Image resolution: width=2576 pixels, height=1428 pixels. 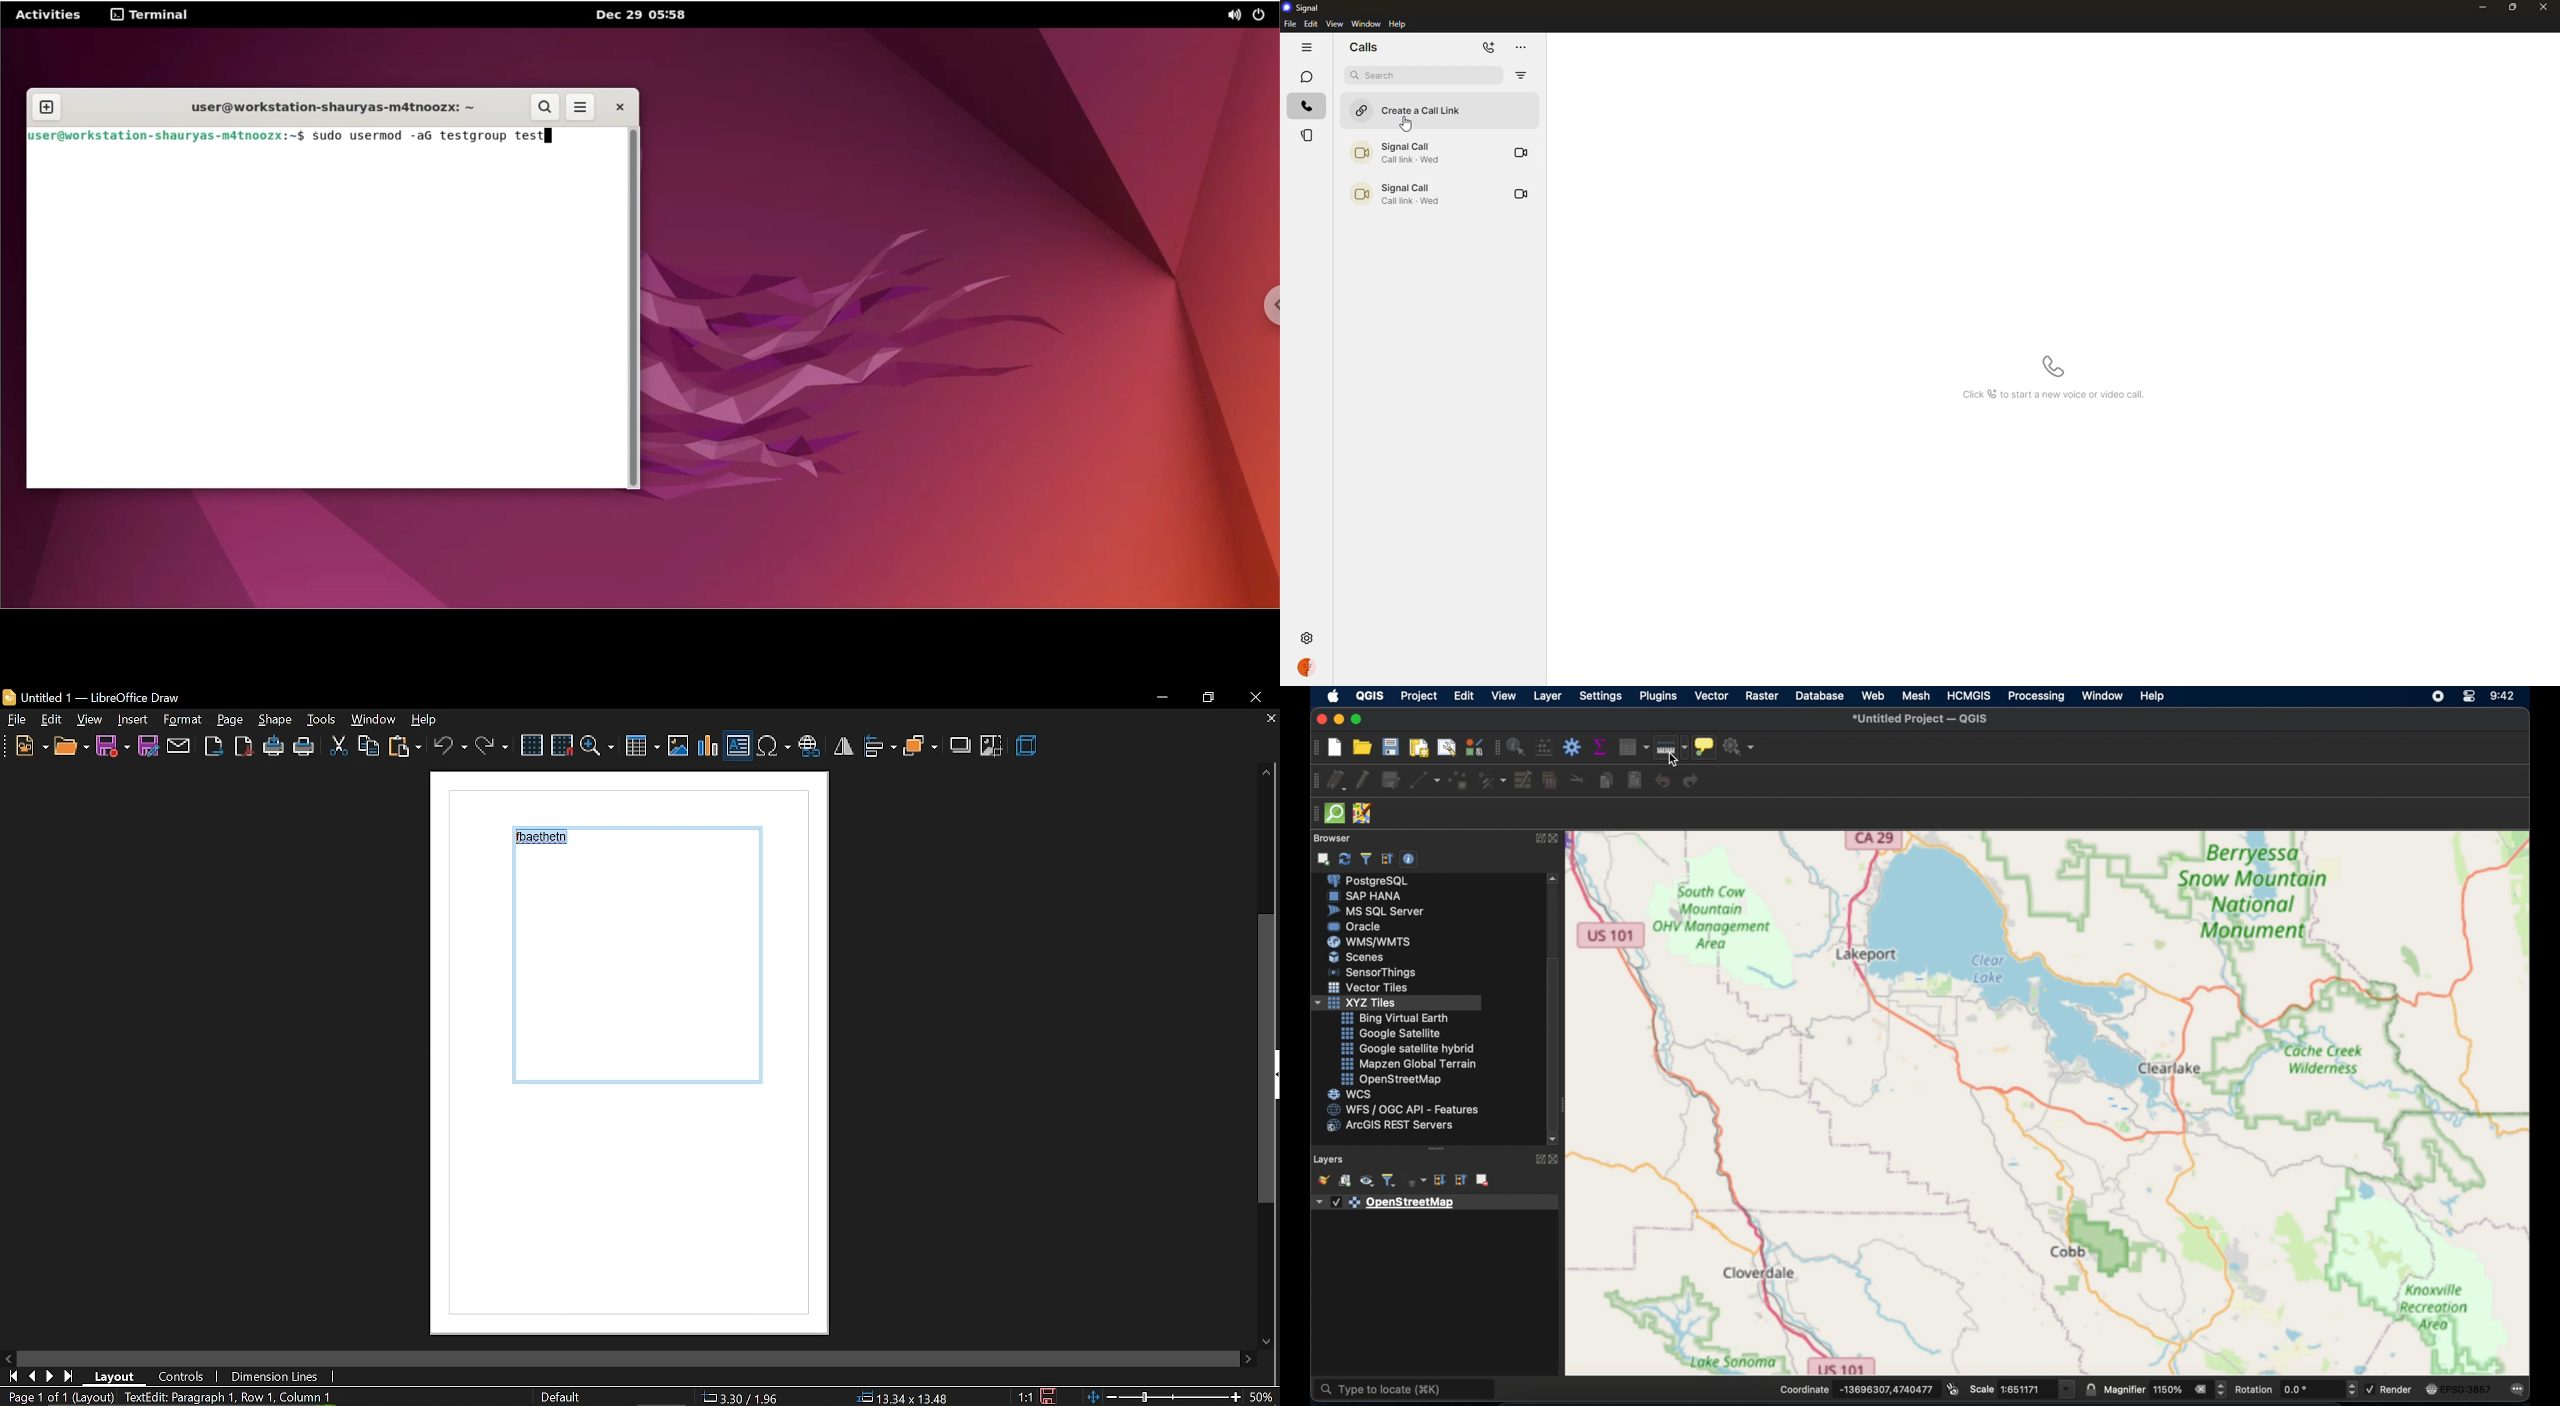 What do you see at coordinates (17, 719) in the screenshot?
I see `File` at bounding box center [17, 719].